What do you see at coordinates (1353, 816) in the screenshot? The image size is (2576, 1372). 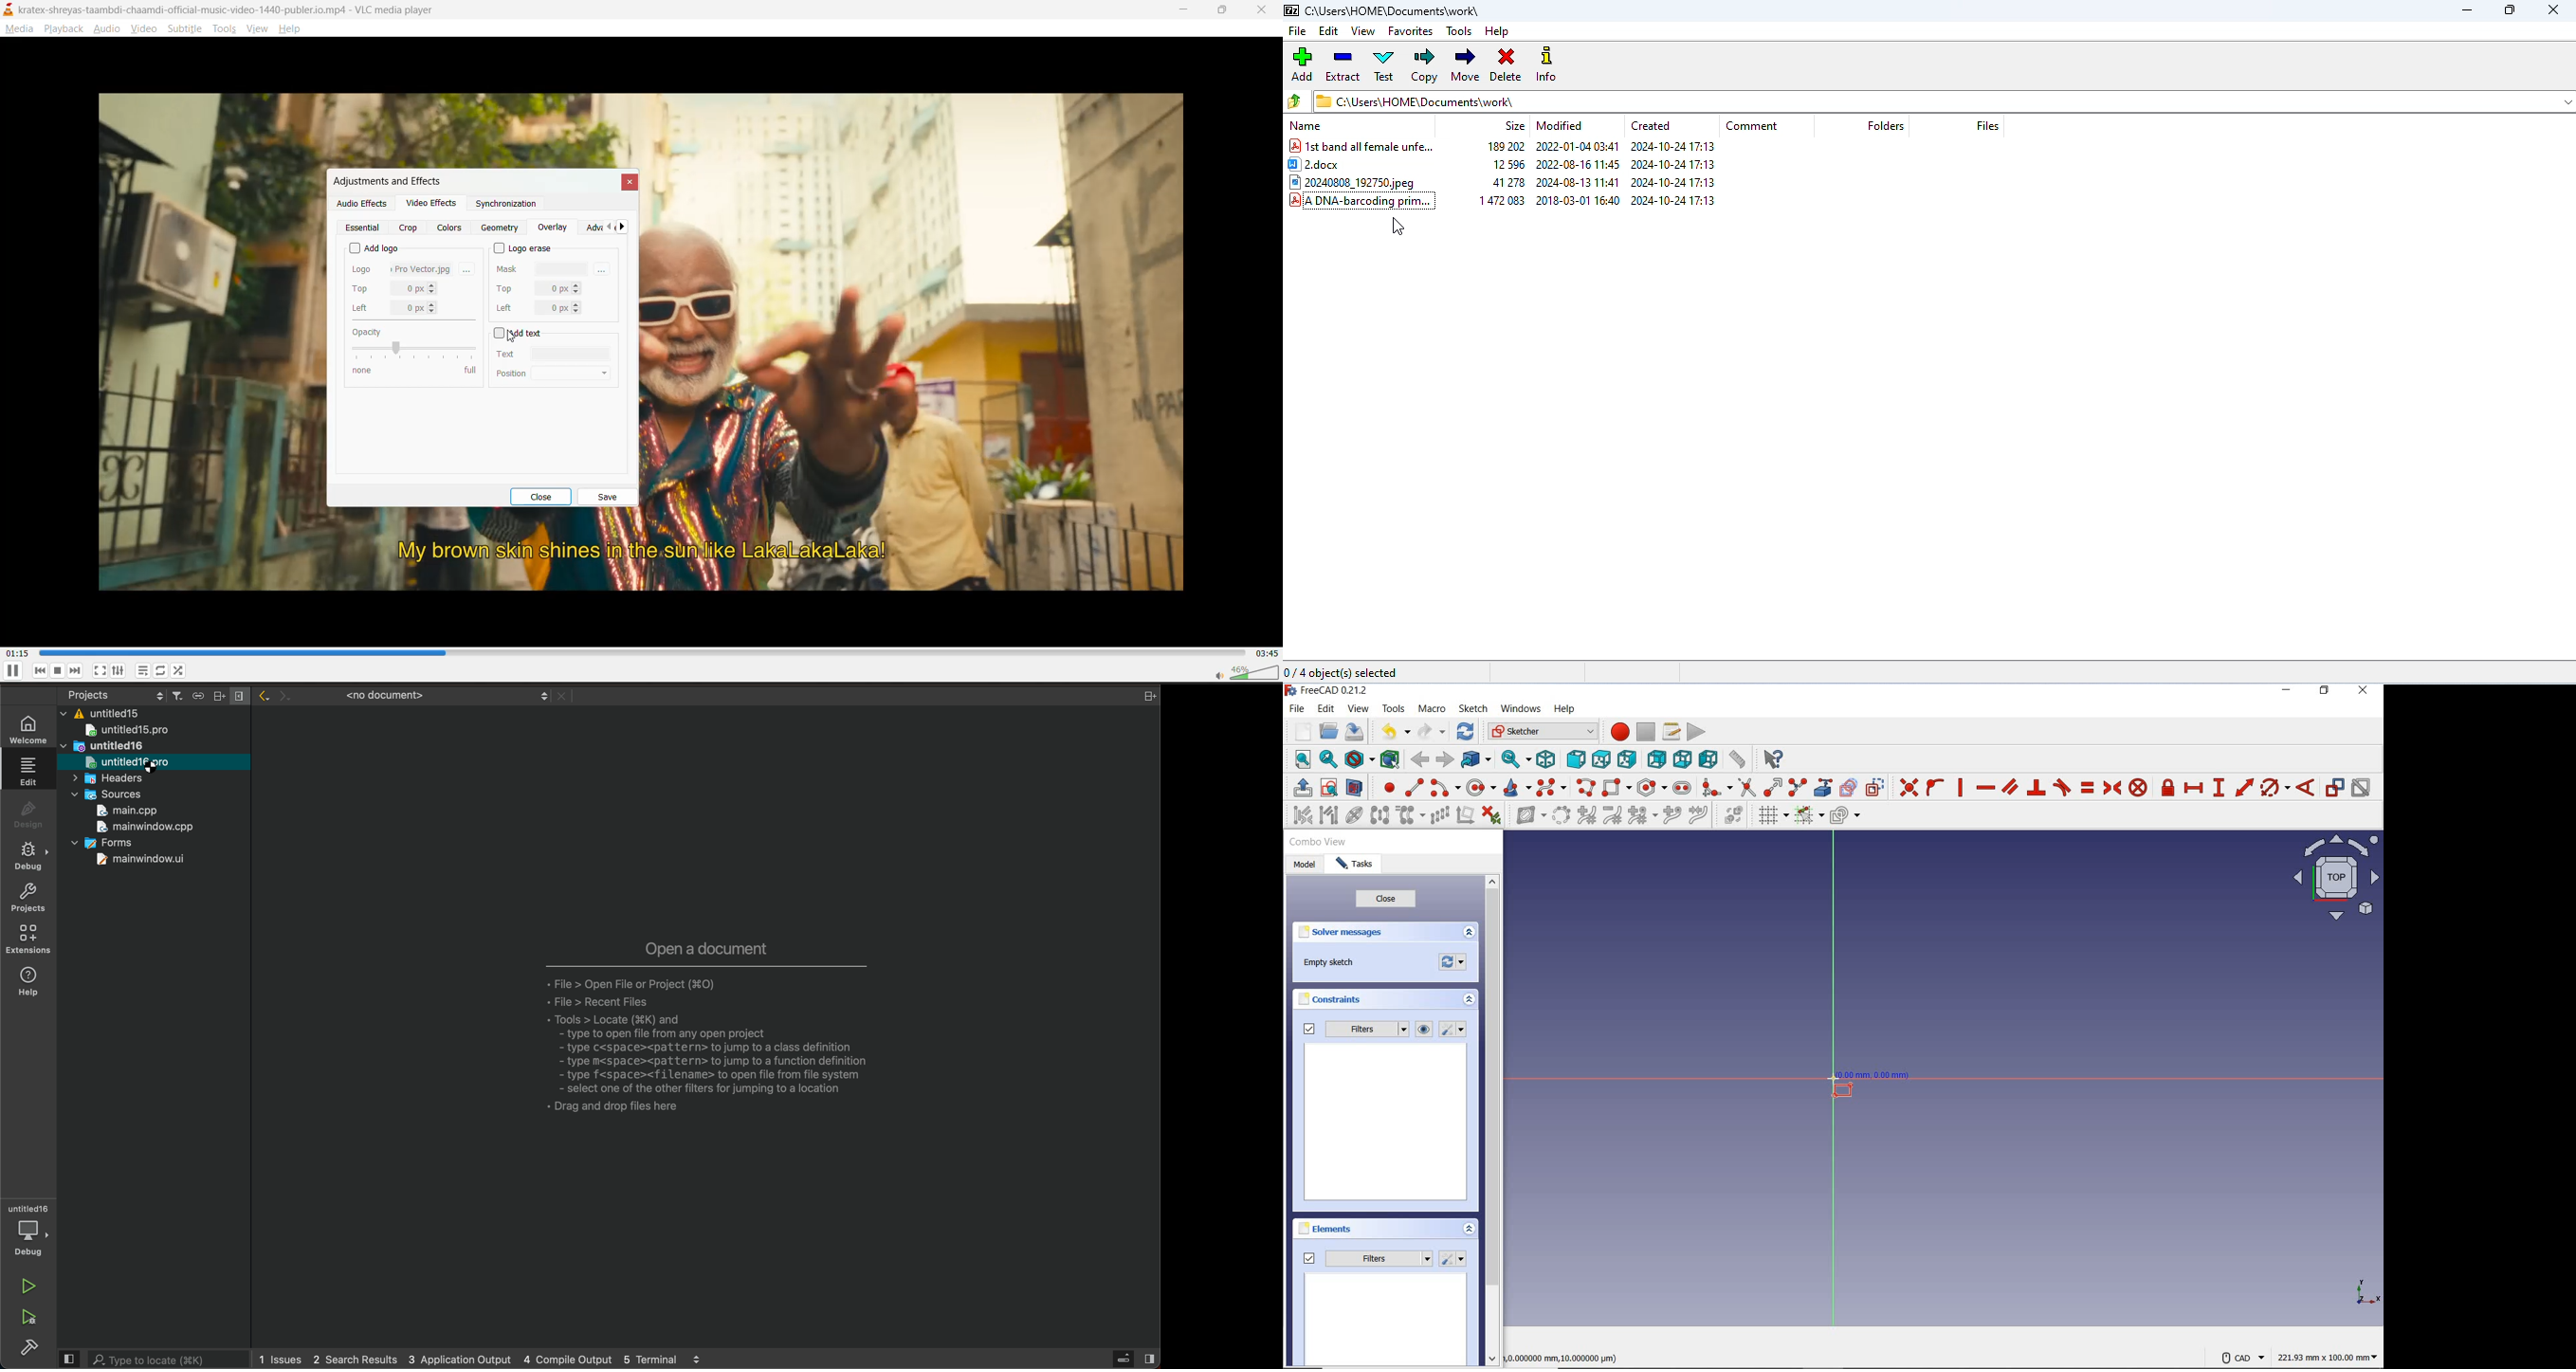 I see `show/hide internal geometry` at bounding box center [1353, 816].